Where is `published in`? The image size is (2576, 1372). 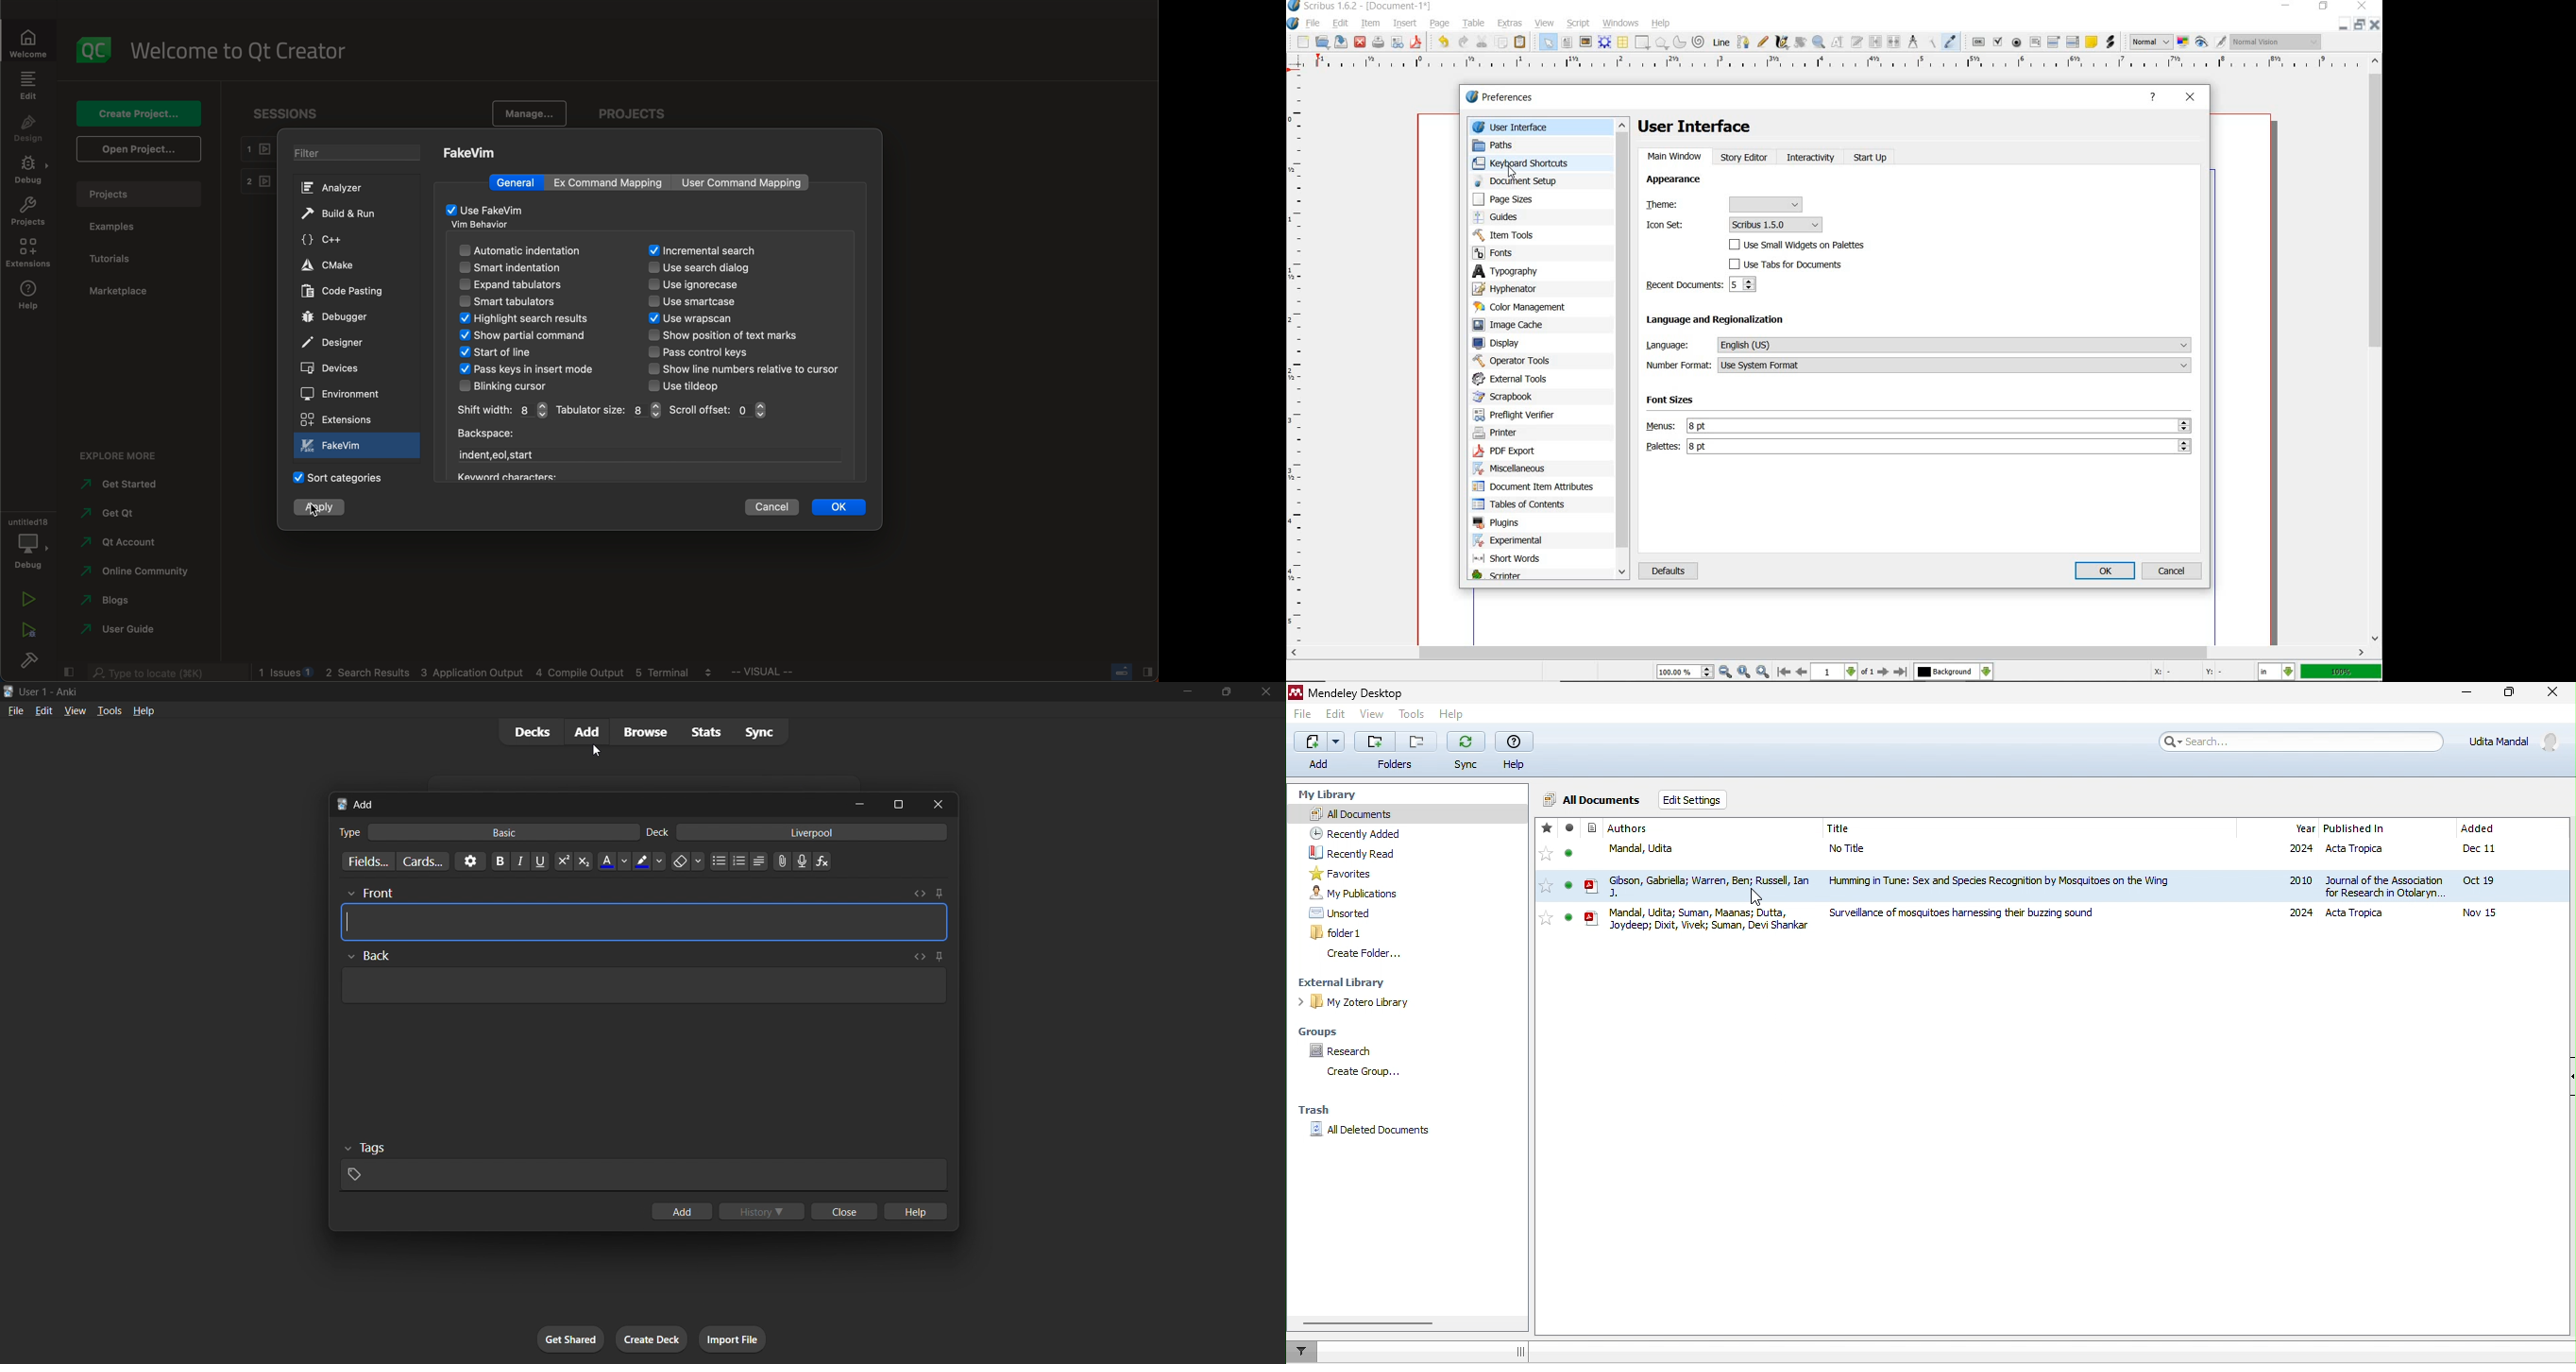 published in is located at coordinates (2355, 827).